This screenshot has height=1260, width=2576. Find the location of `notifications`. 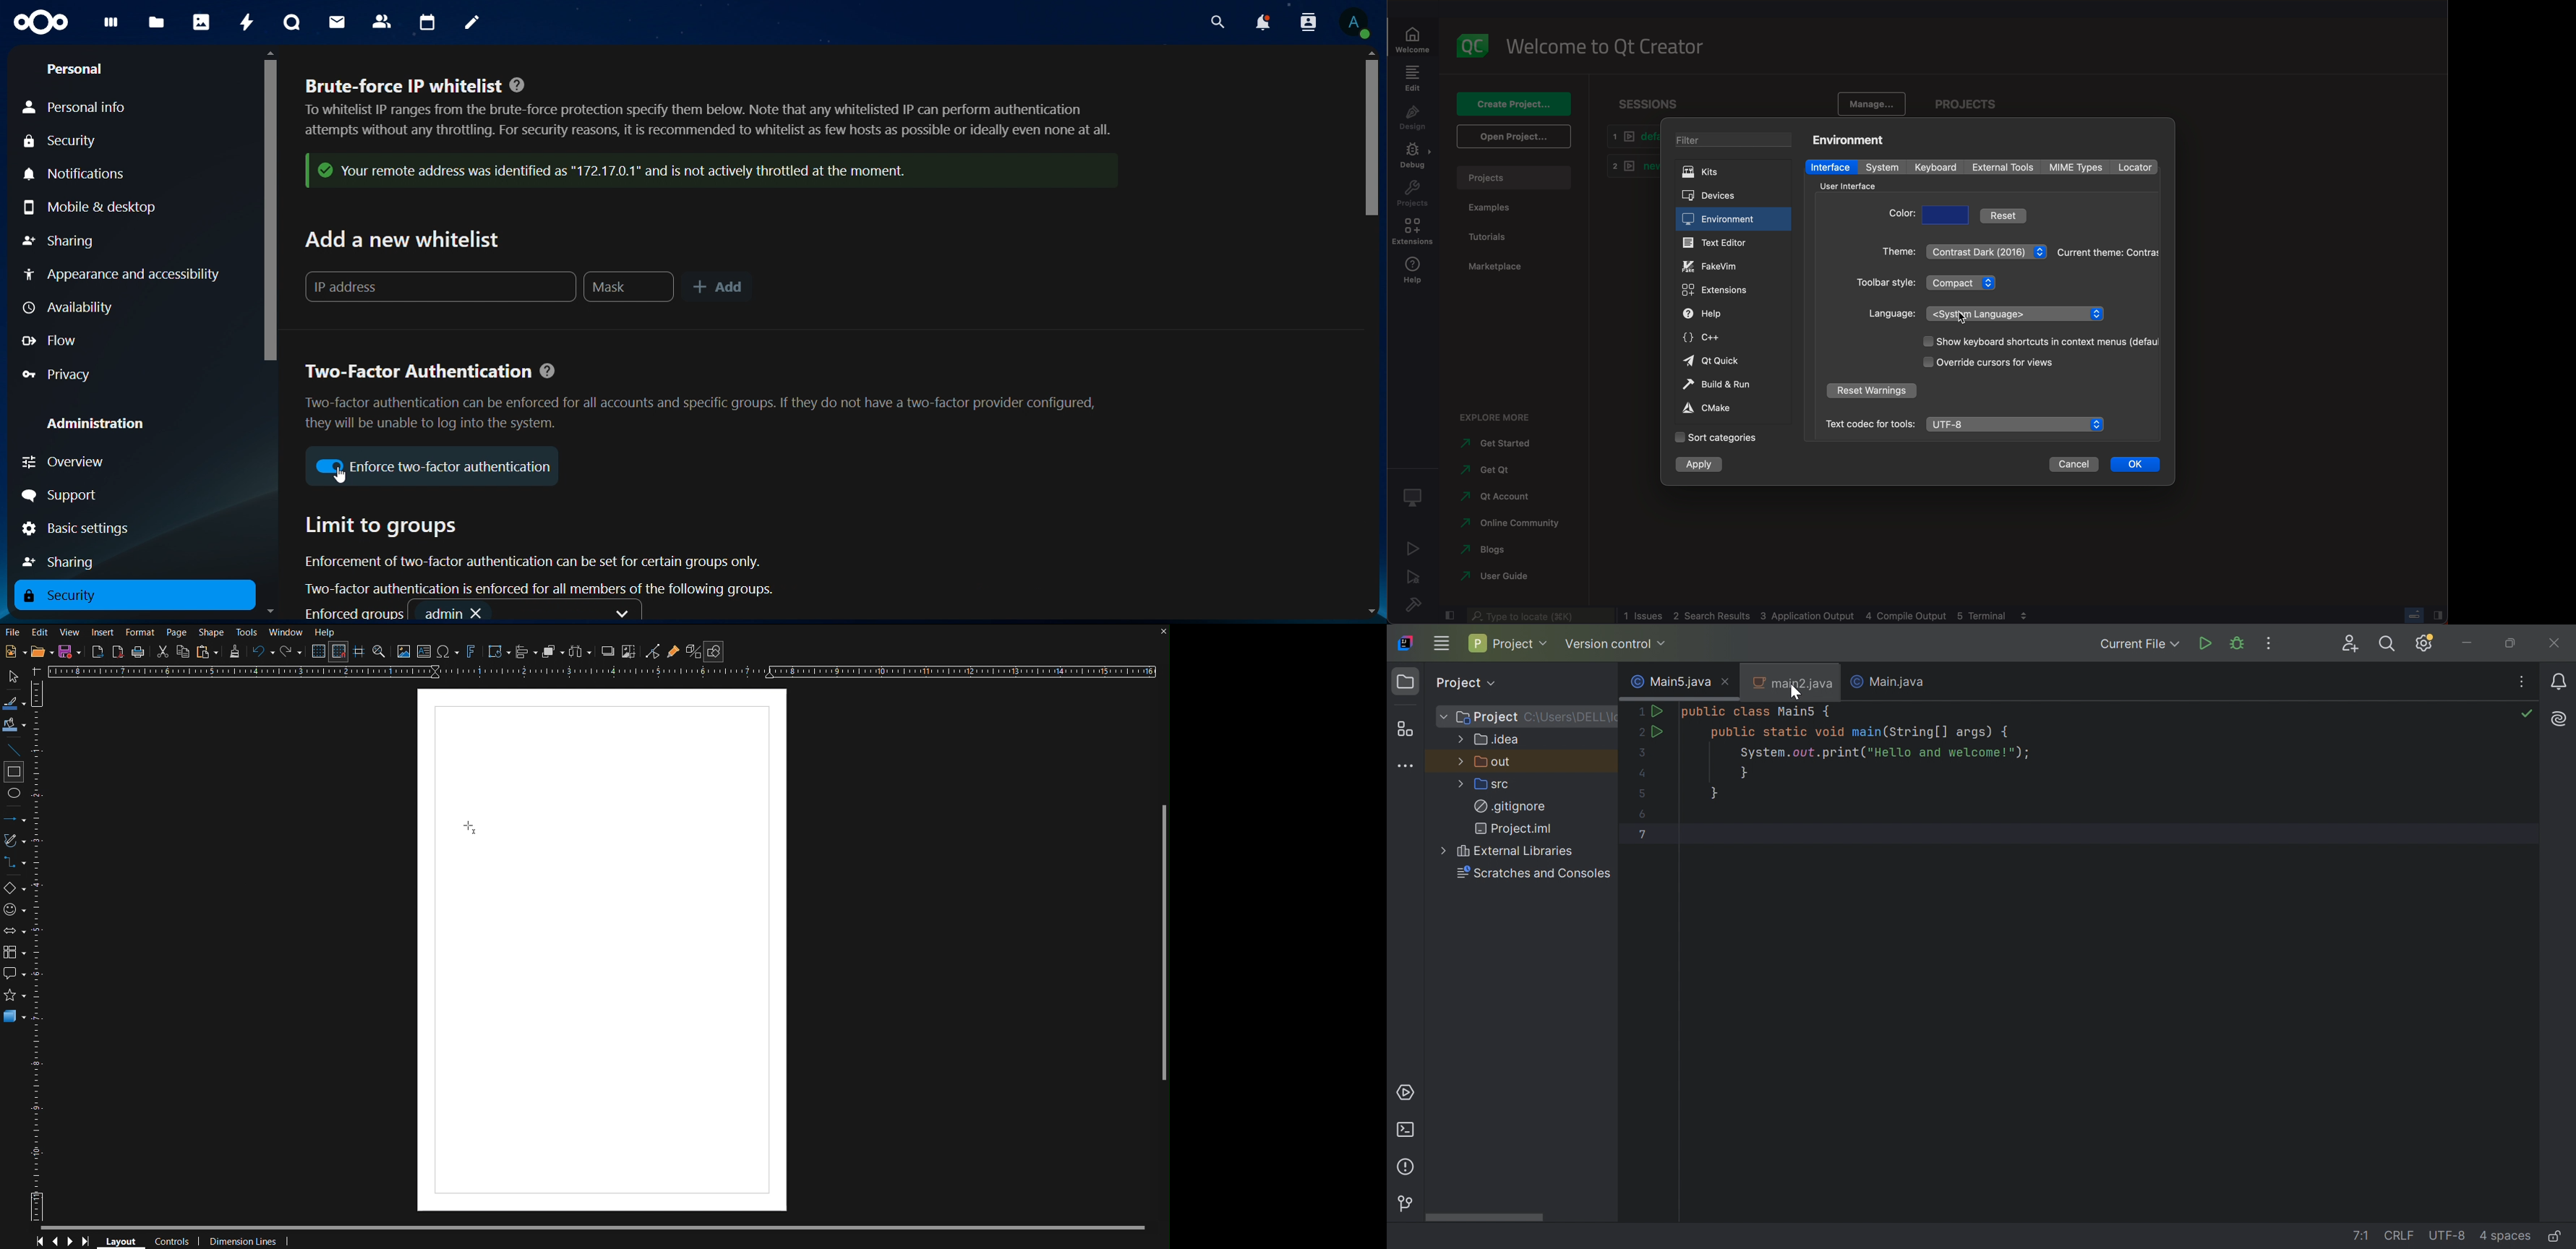

notifications is located at coordinates (1265, 24).